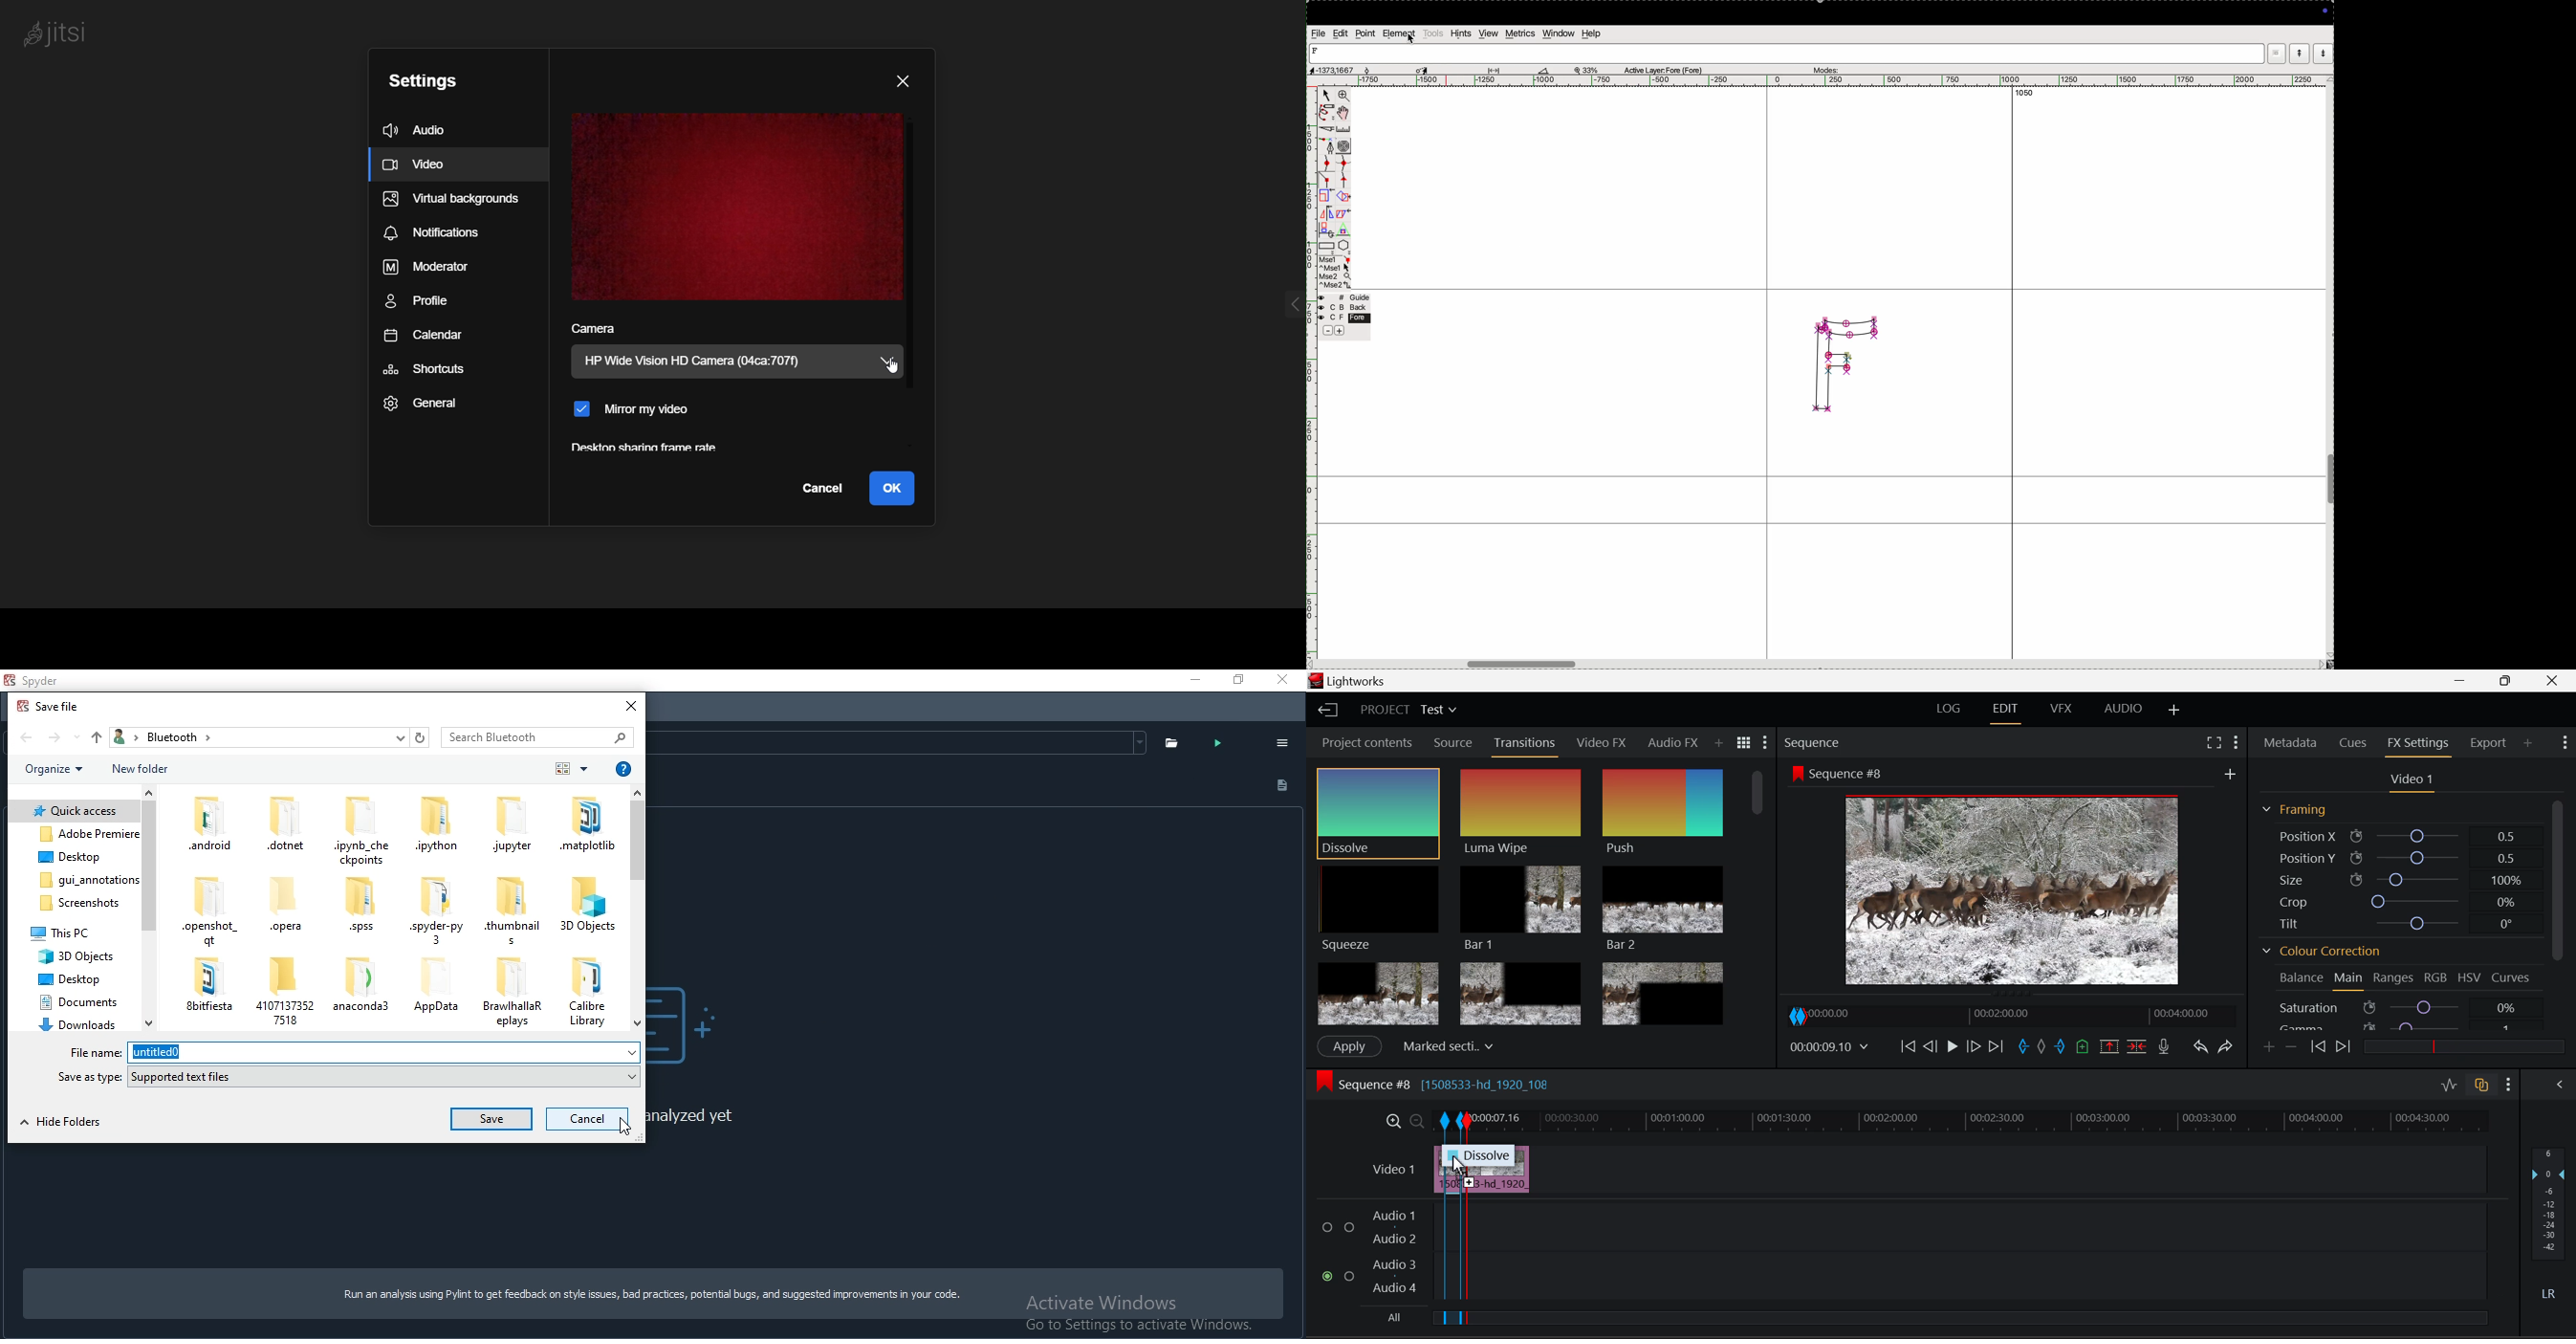 Image resolution: width=2576 pixels, height=1344 pixels. What do you see at coordinates (635, 912) in the screenshot?
I see `scroll bar` at bounding box center [635, 912].